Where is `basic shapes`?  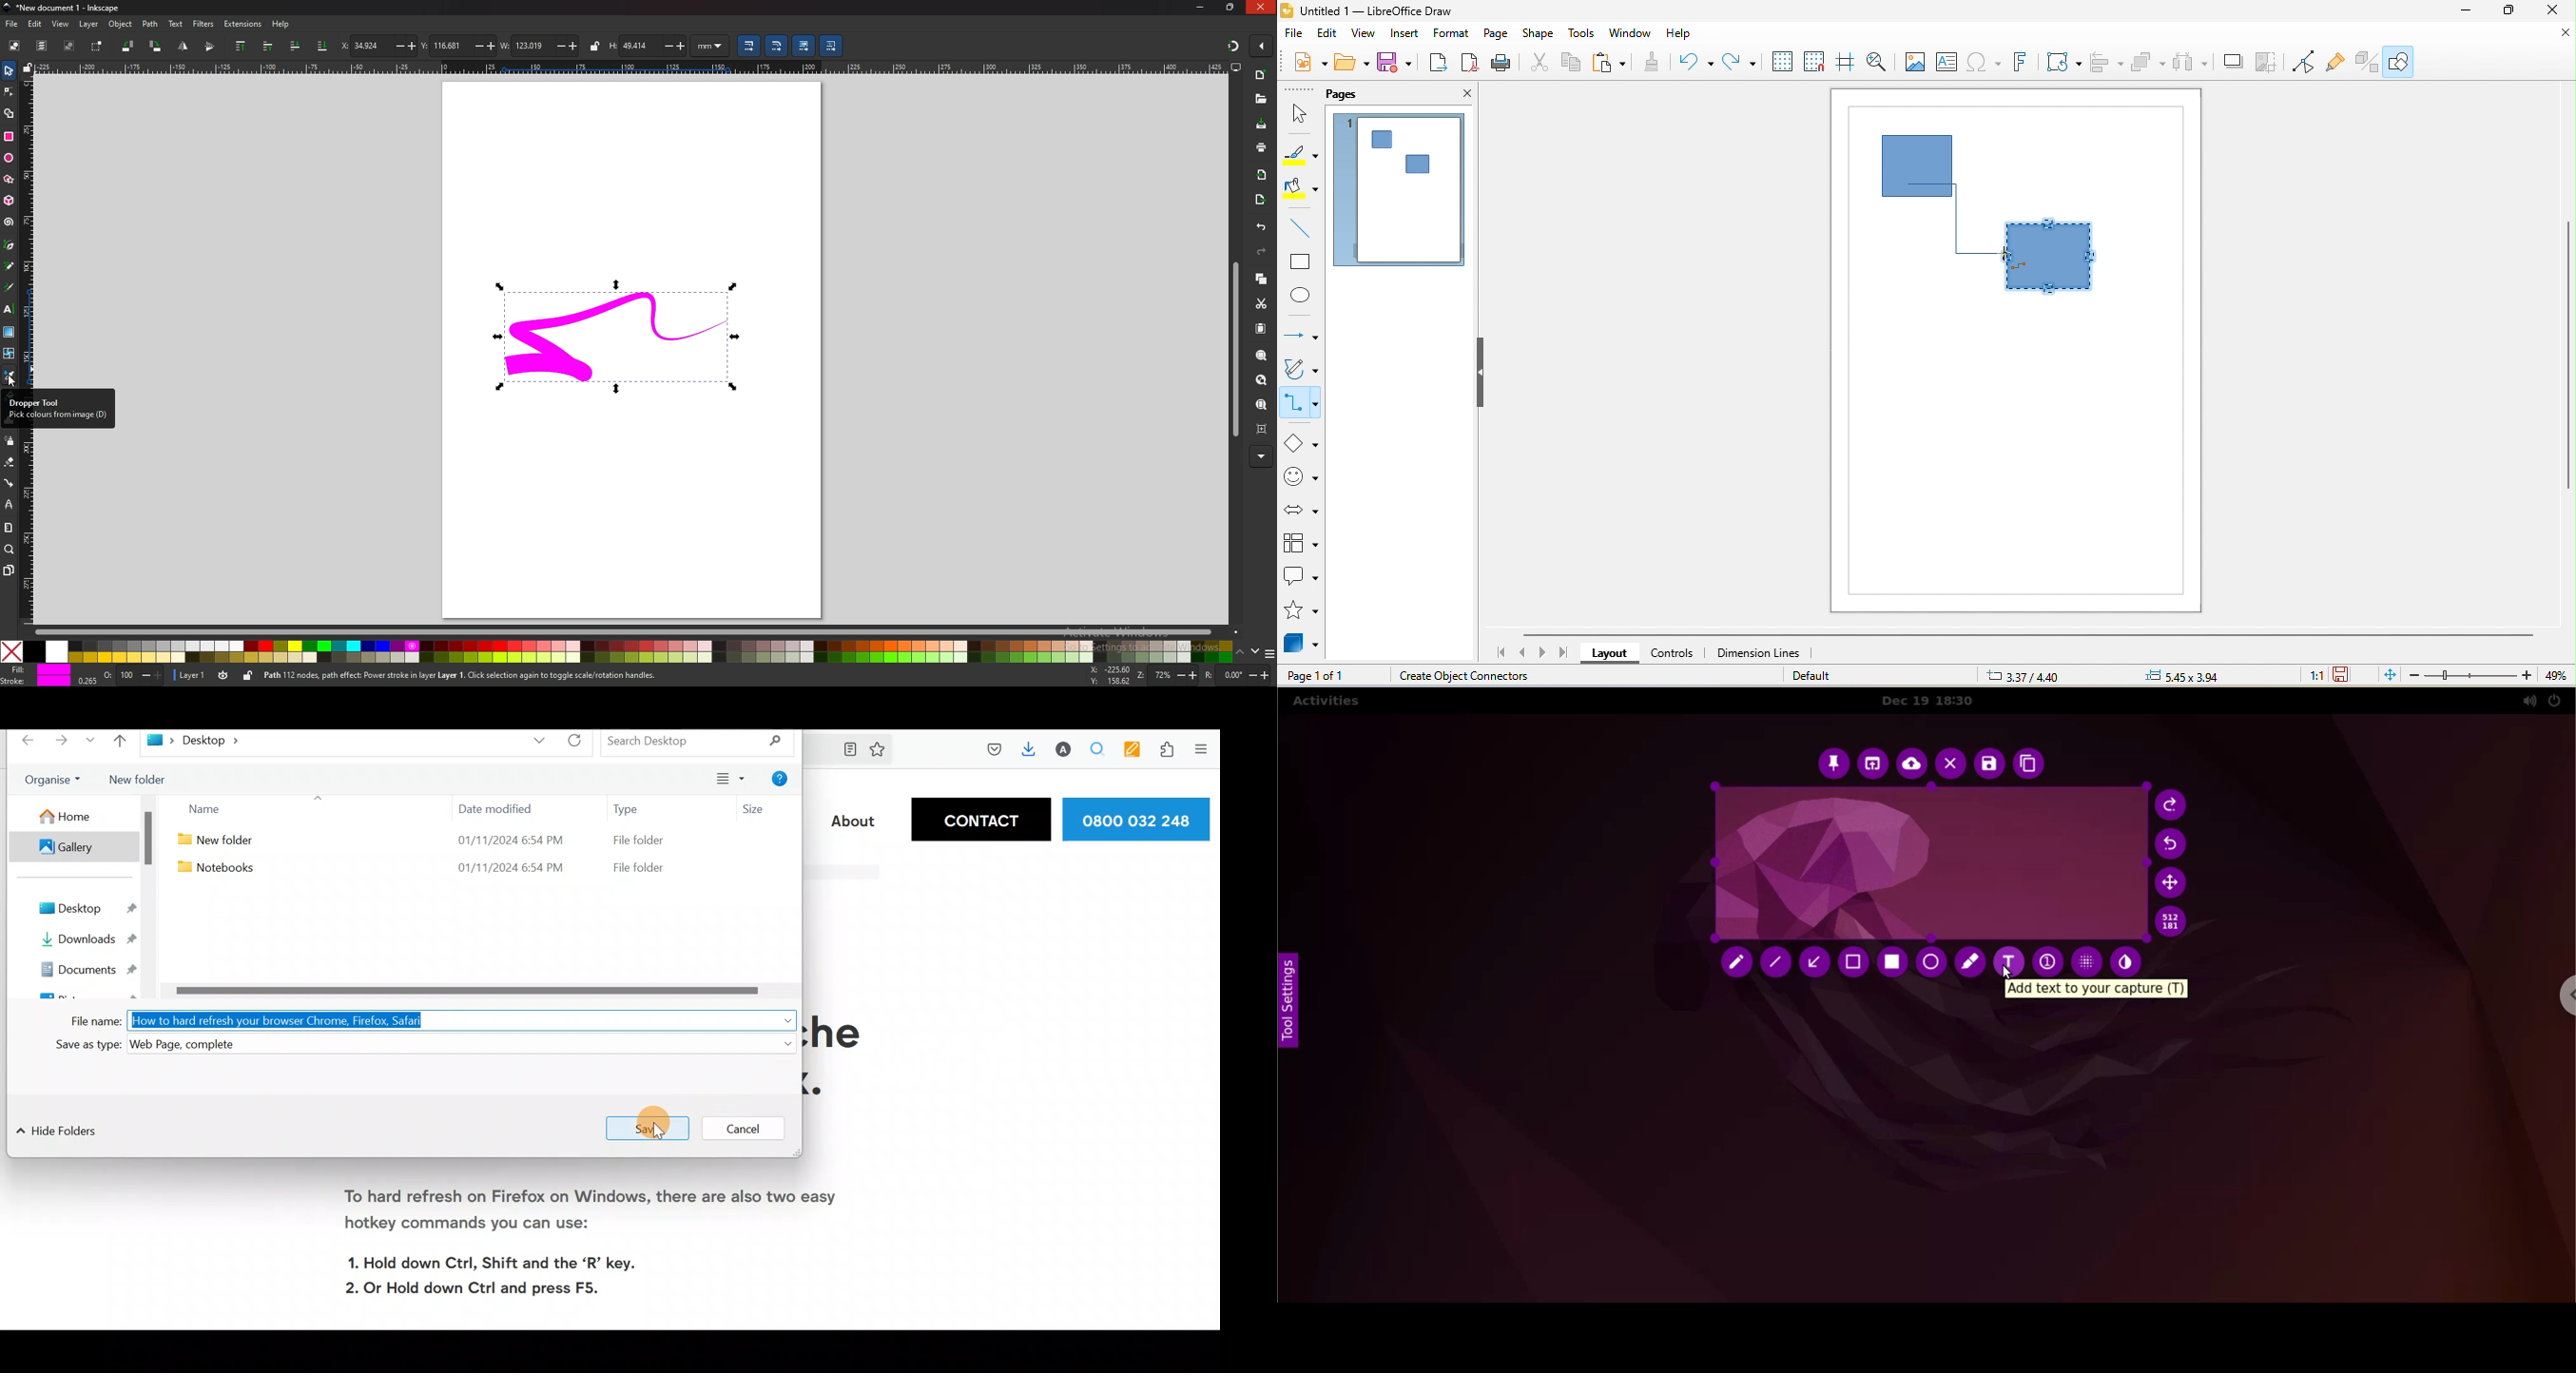 basic shapes is located at coordinates (1300, 443).